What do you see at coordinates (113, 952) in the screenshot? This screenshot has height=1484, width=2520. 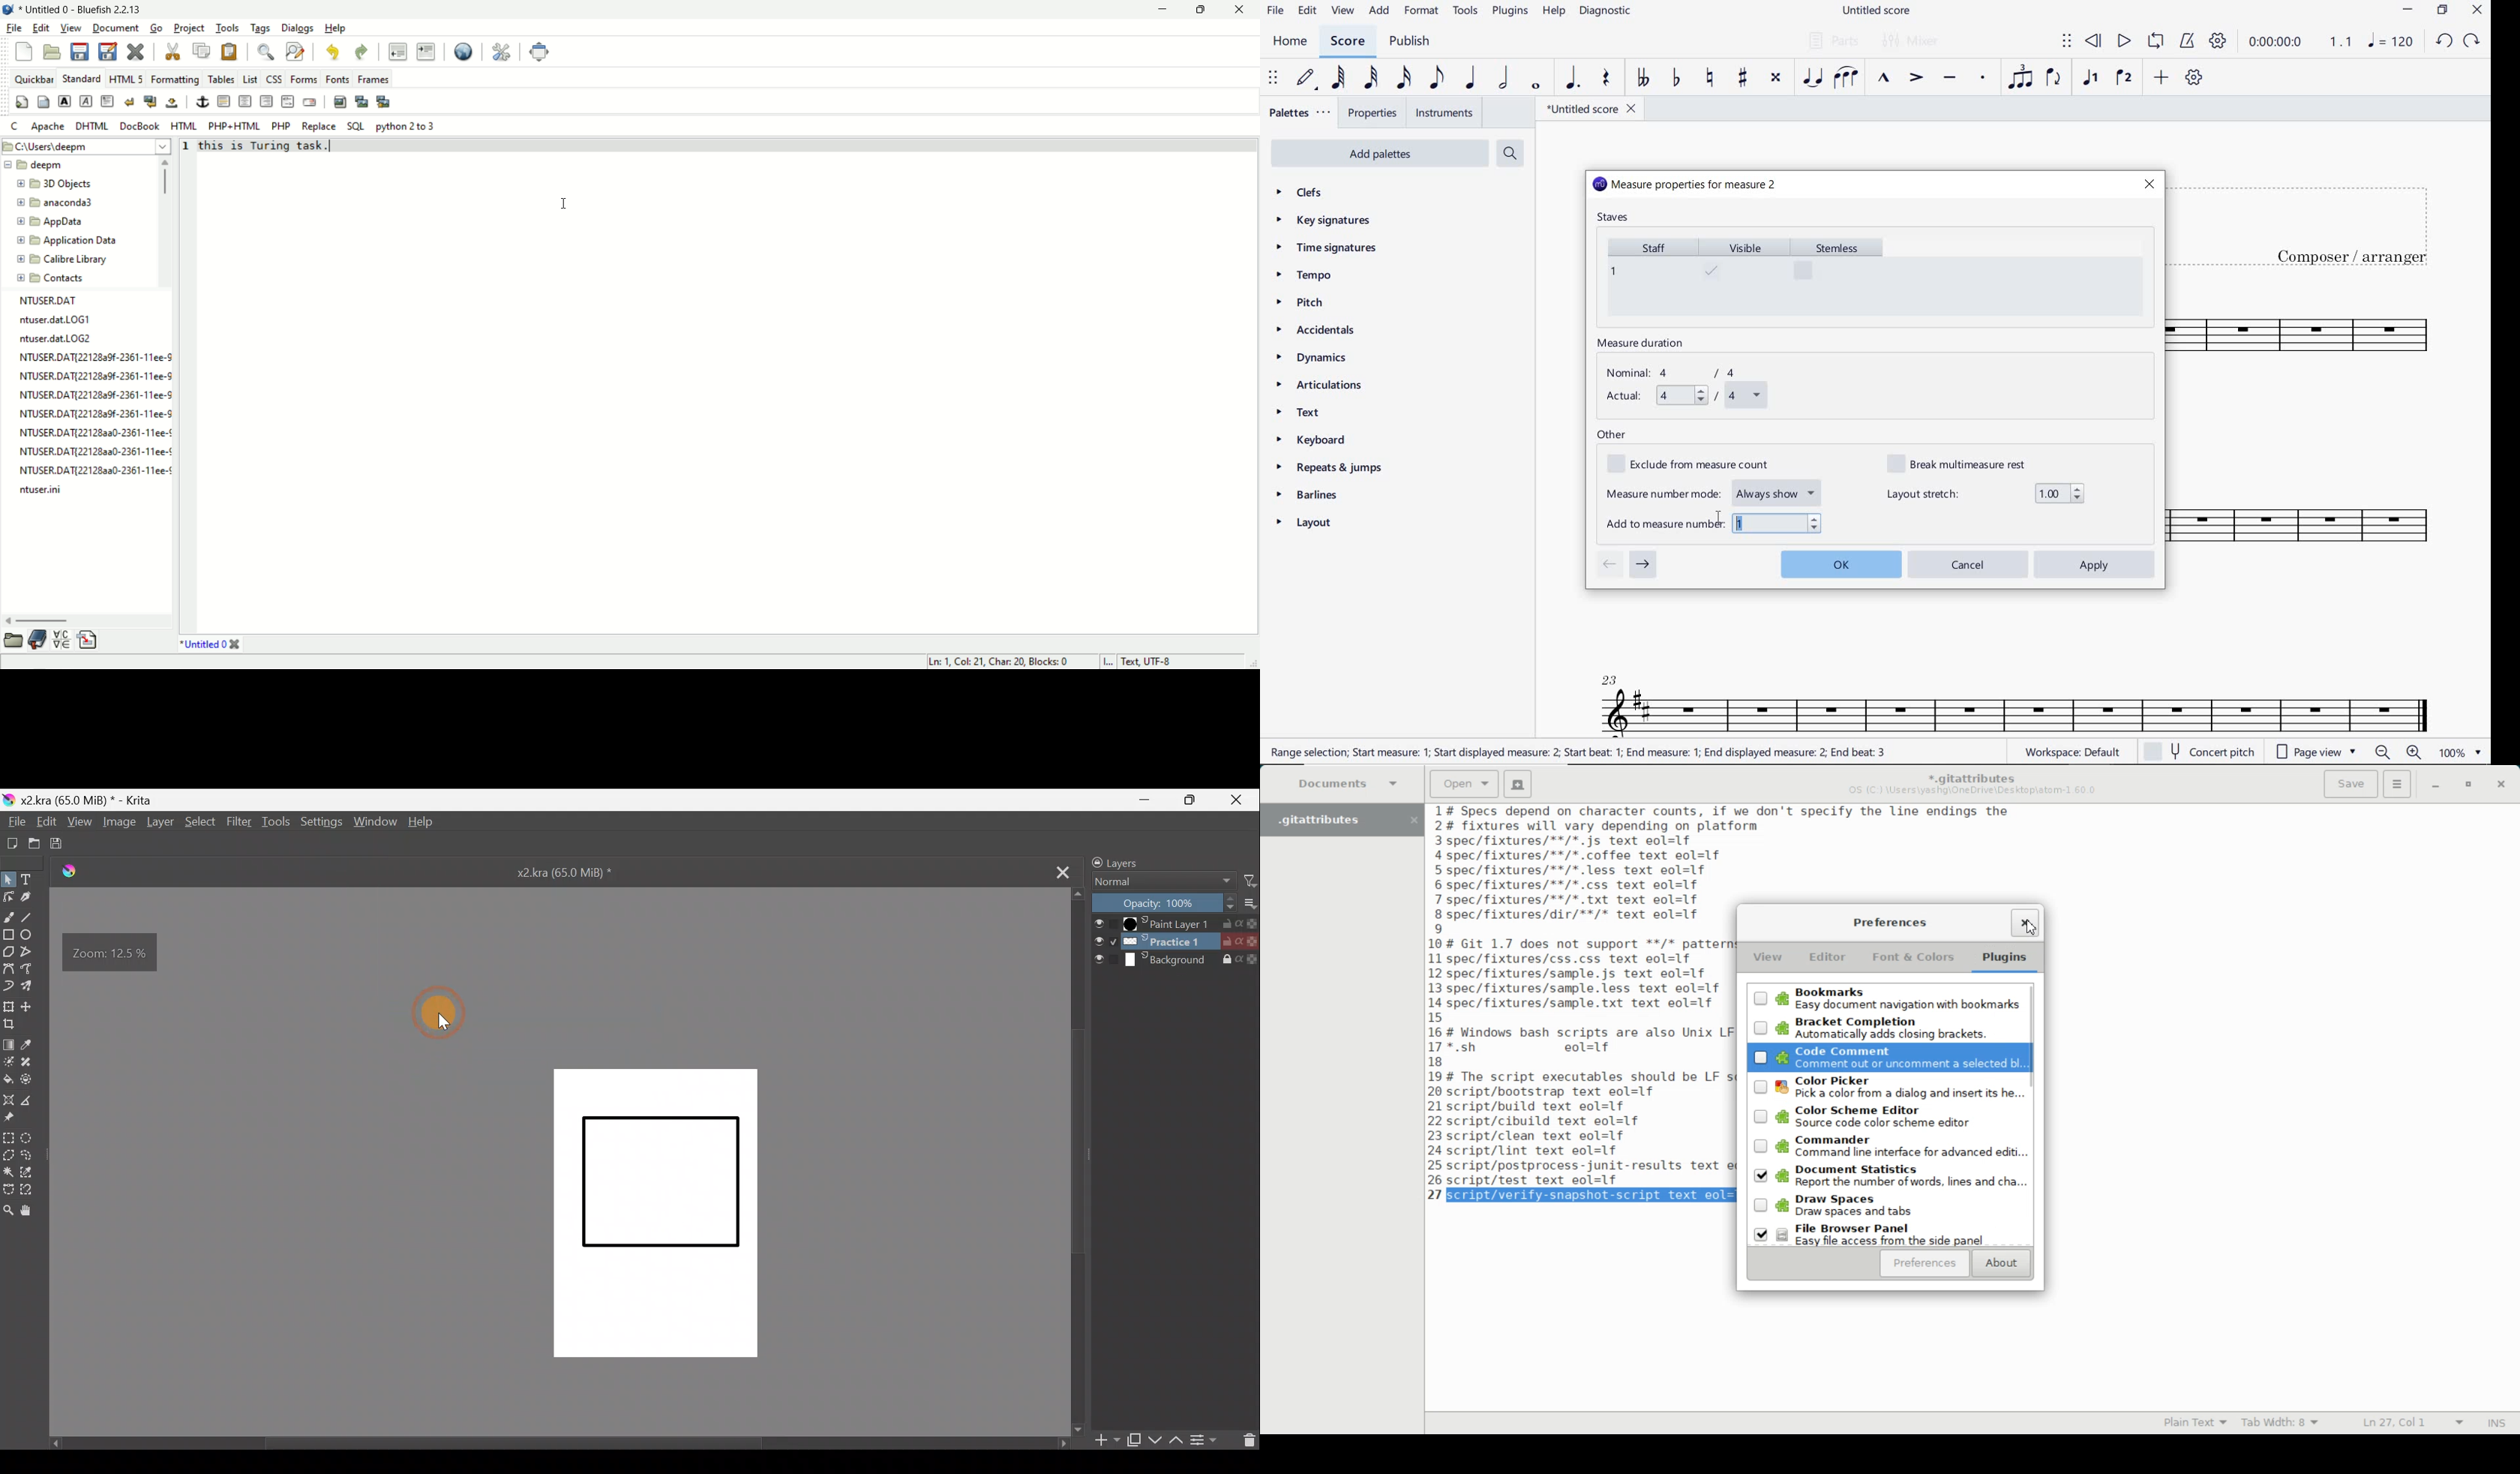 I see `Zoom - 12.5%` at bounding box center [113, 952].